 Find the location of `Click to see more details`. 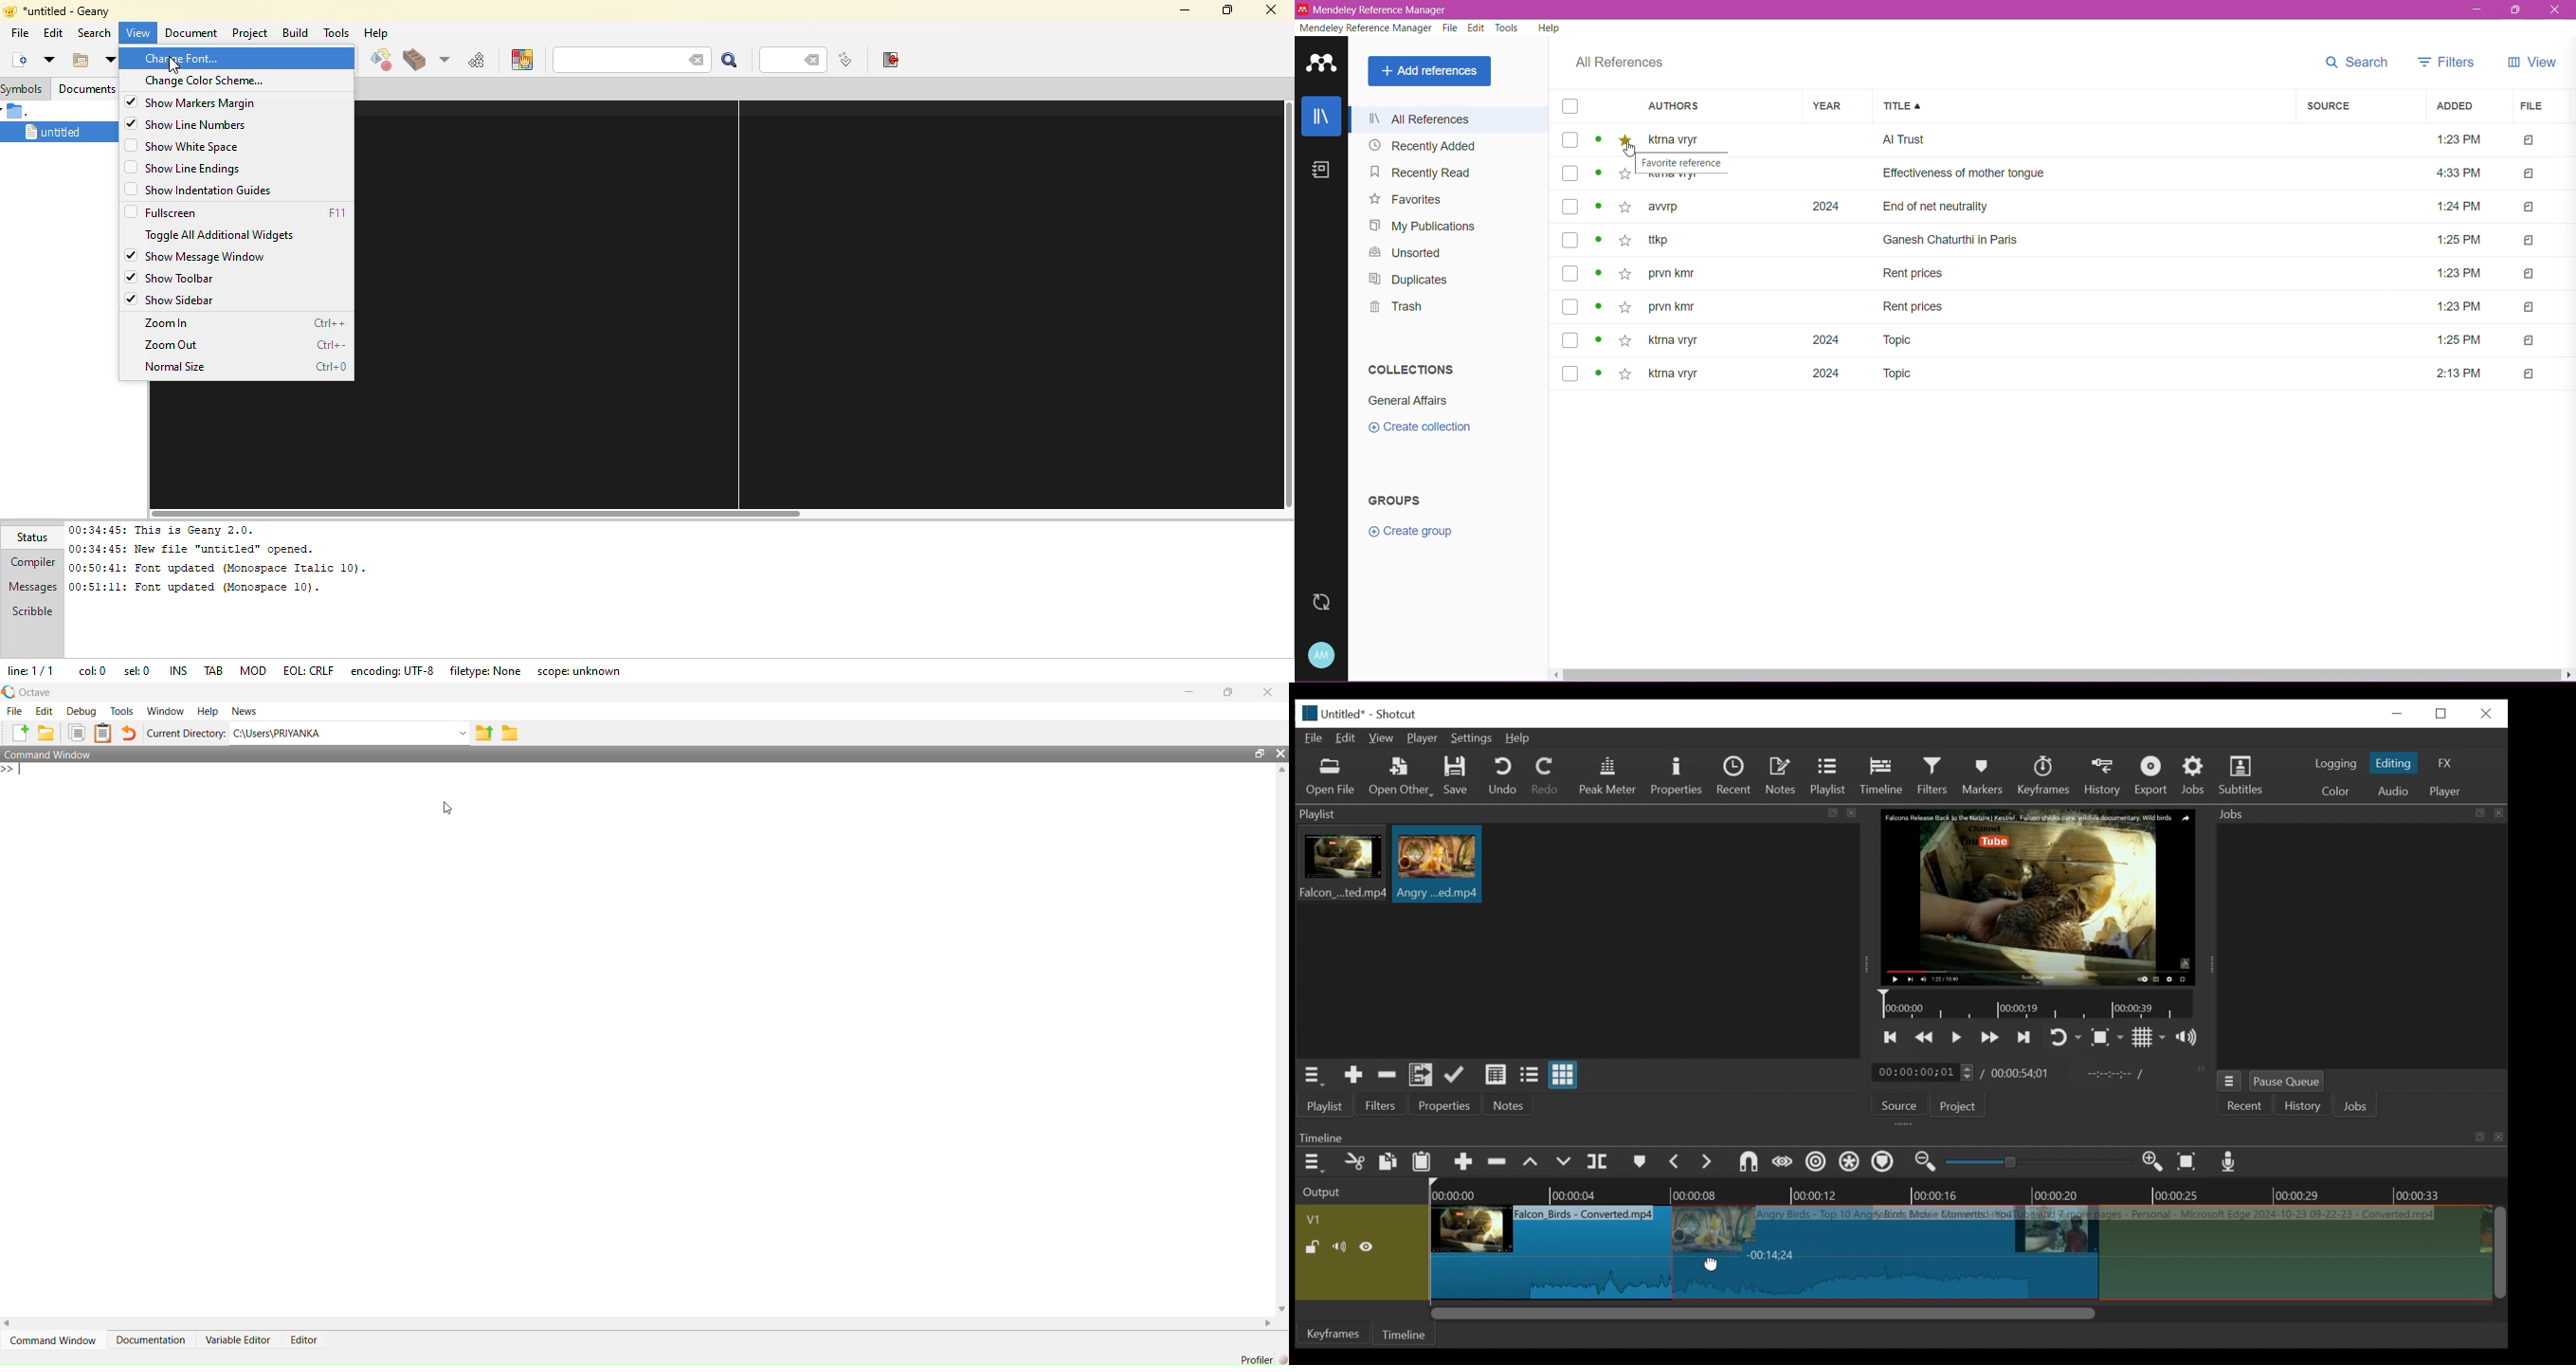

Click to see more details is located at coordinates (1599, 272).